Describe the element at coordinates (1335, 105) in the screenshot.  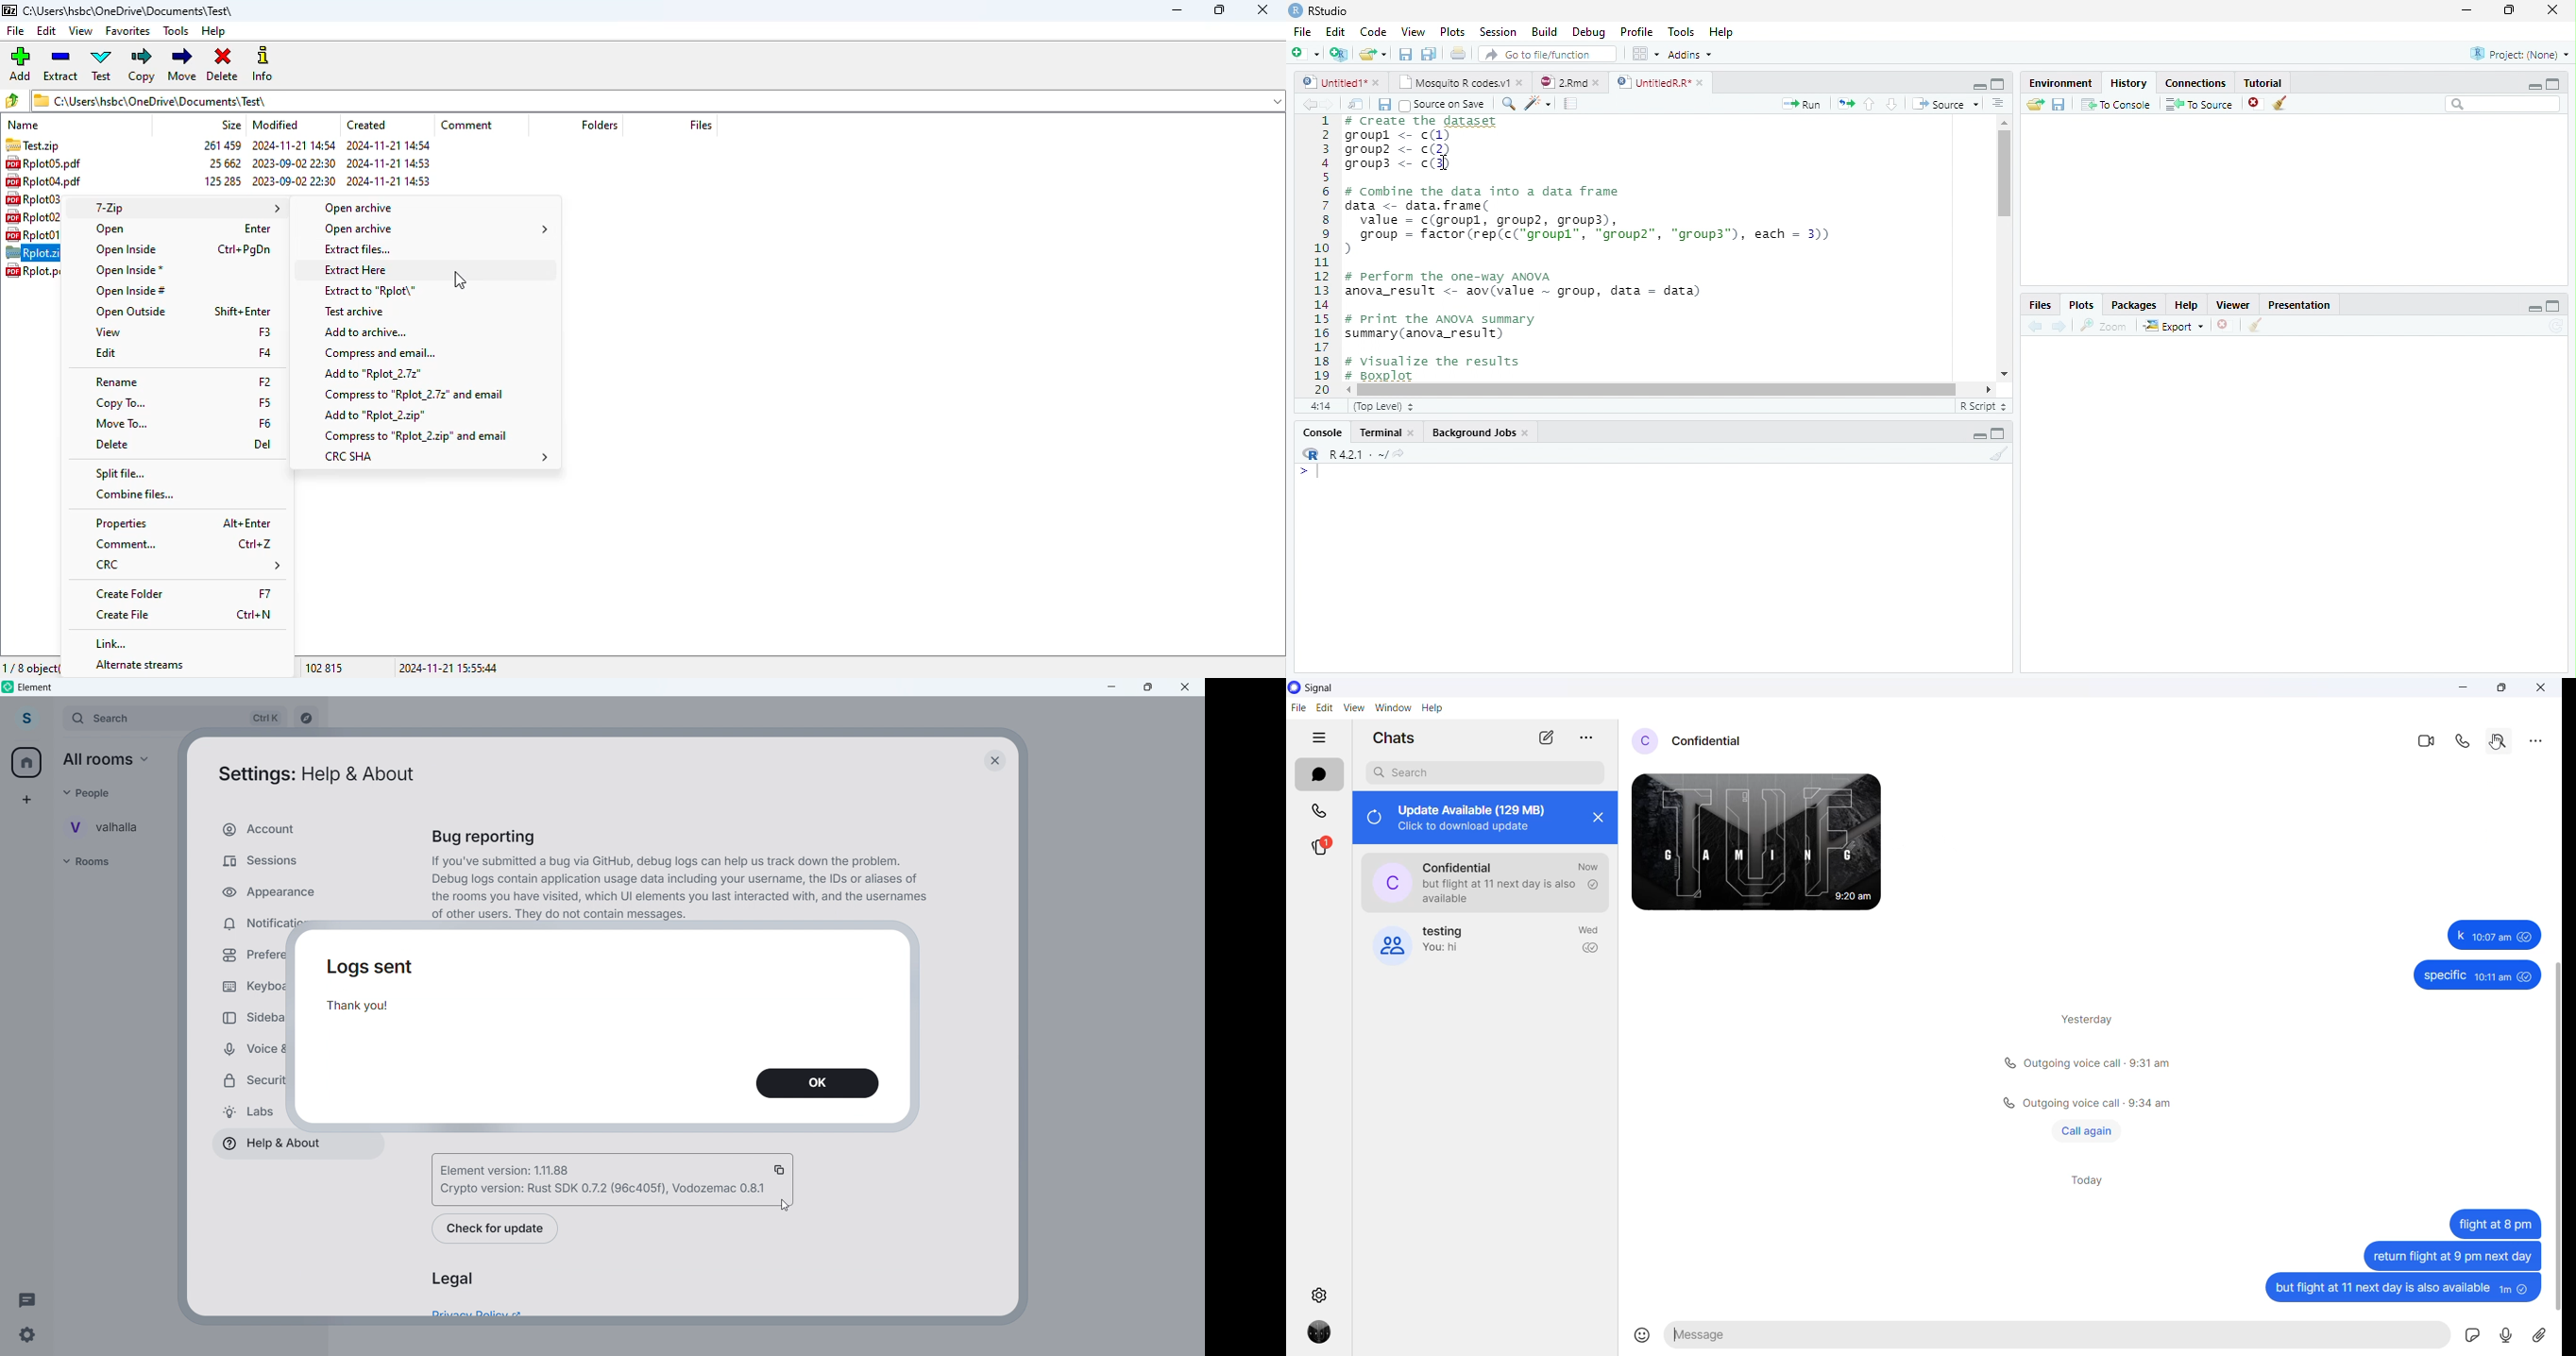
I see `Next` at that location.